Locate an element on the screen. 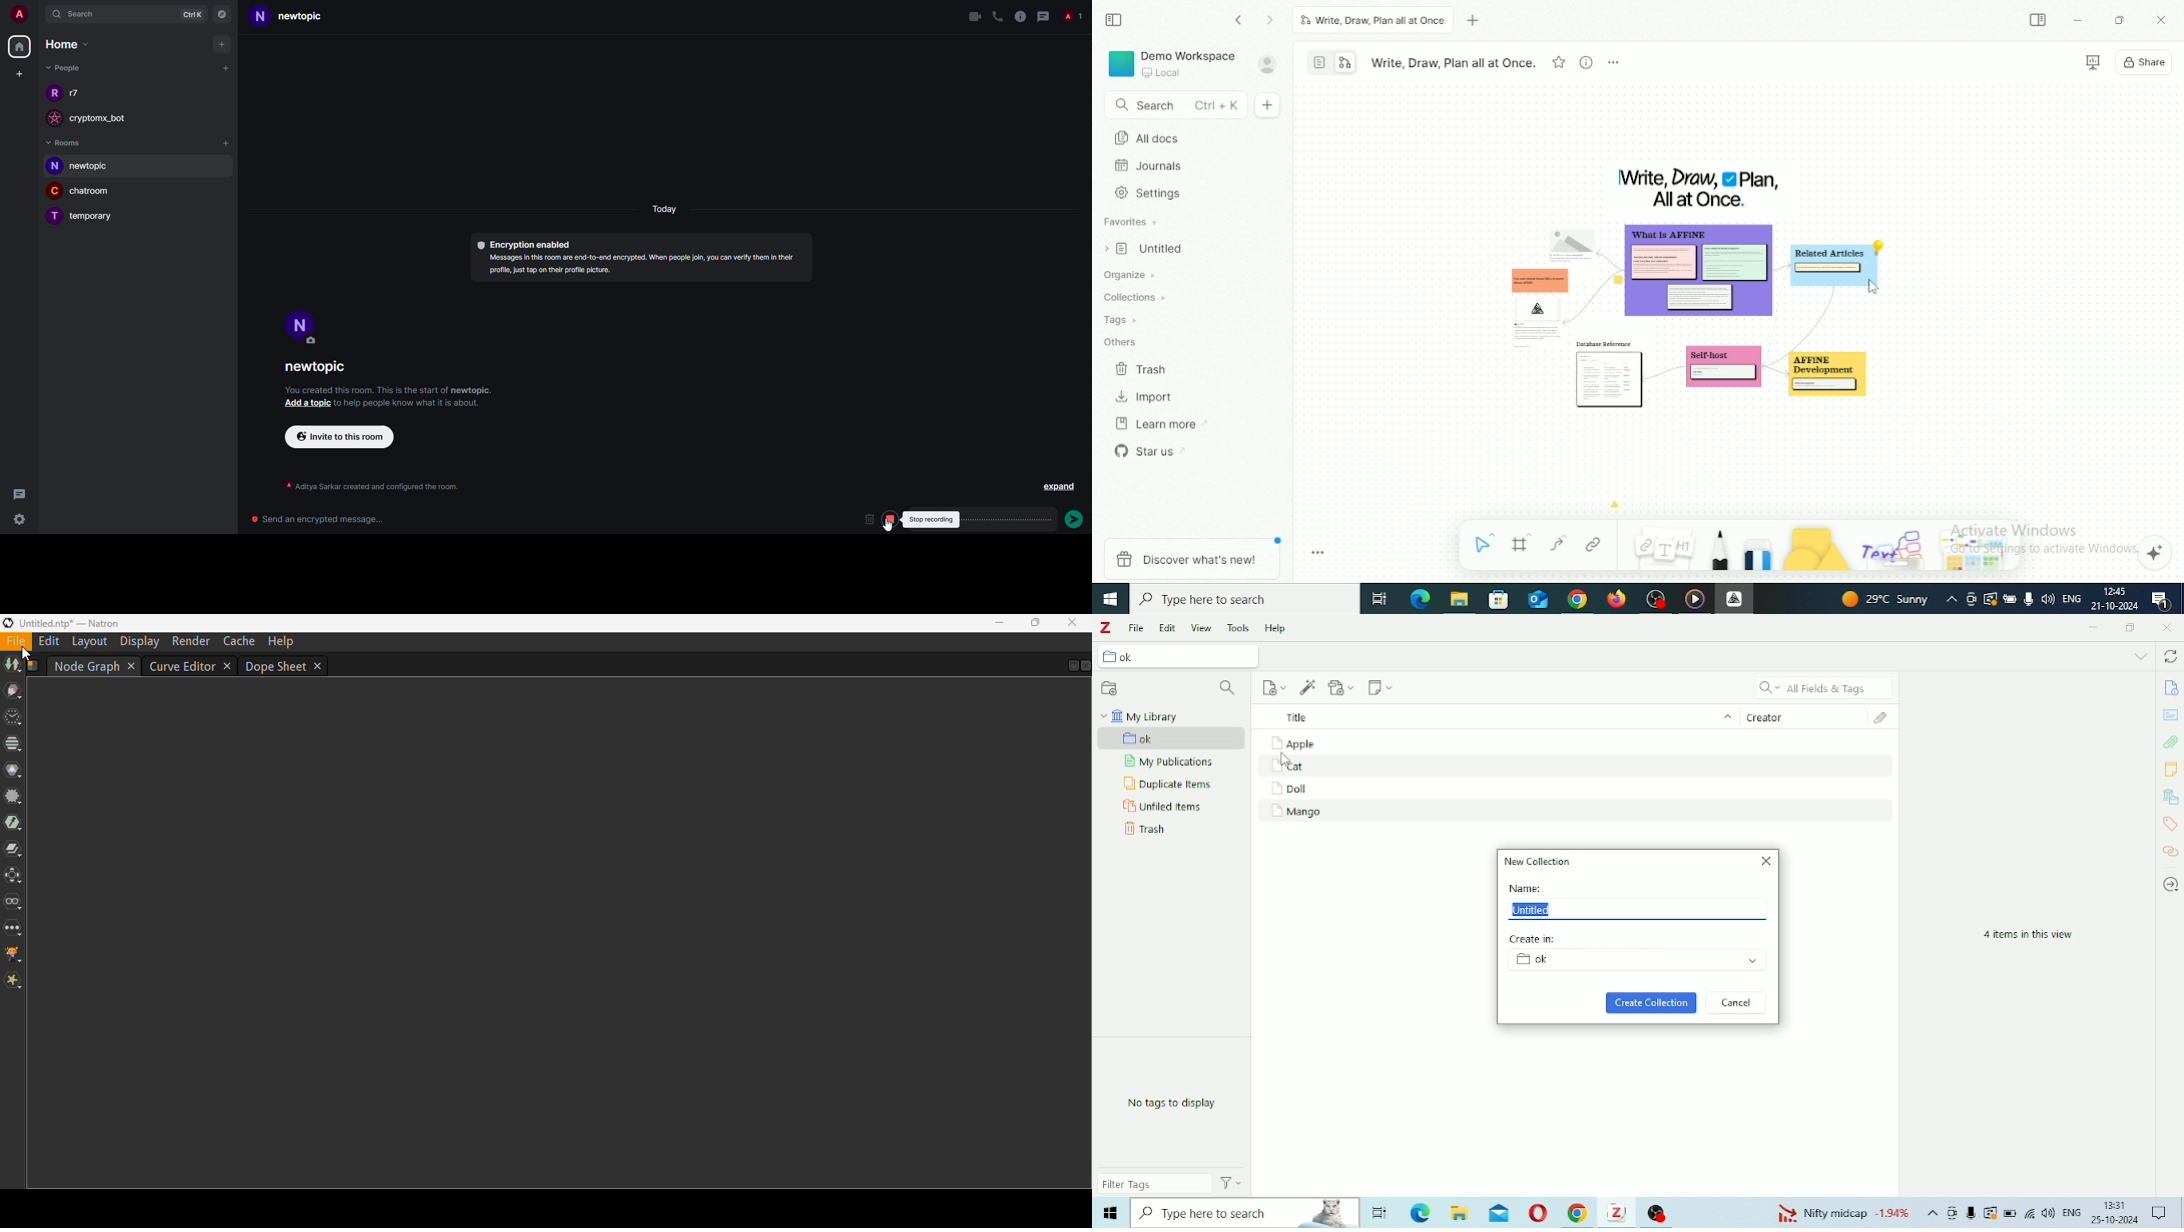  Sync is located at coordinates (2170, 656).